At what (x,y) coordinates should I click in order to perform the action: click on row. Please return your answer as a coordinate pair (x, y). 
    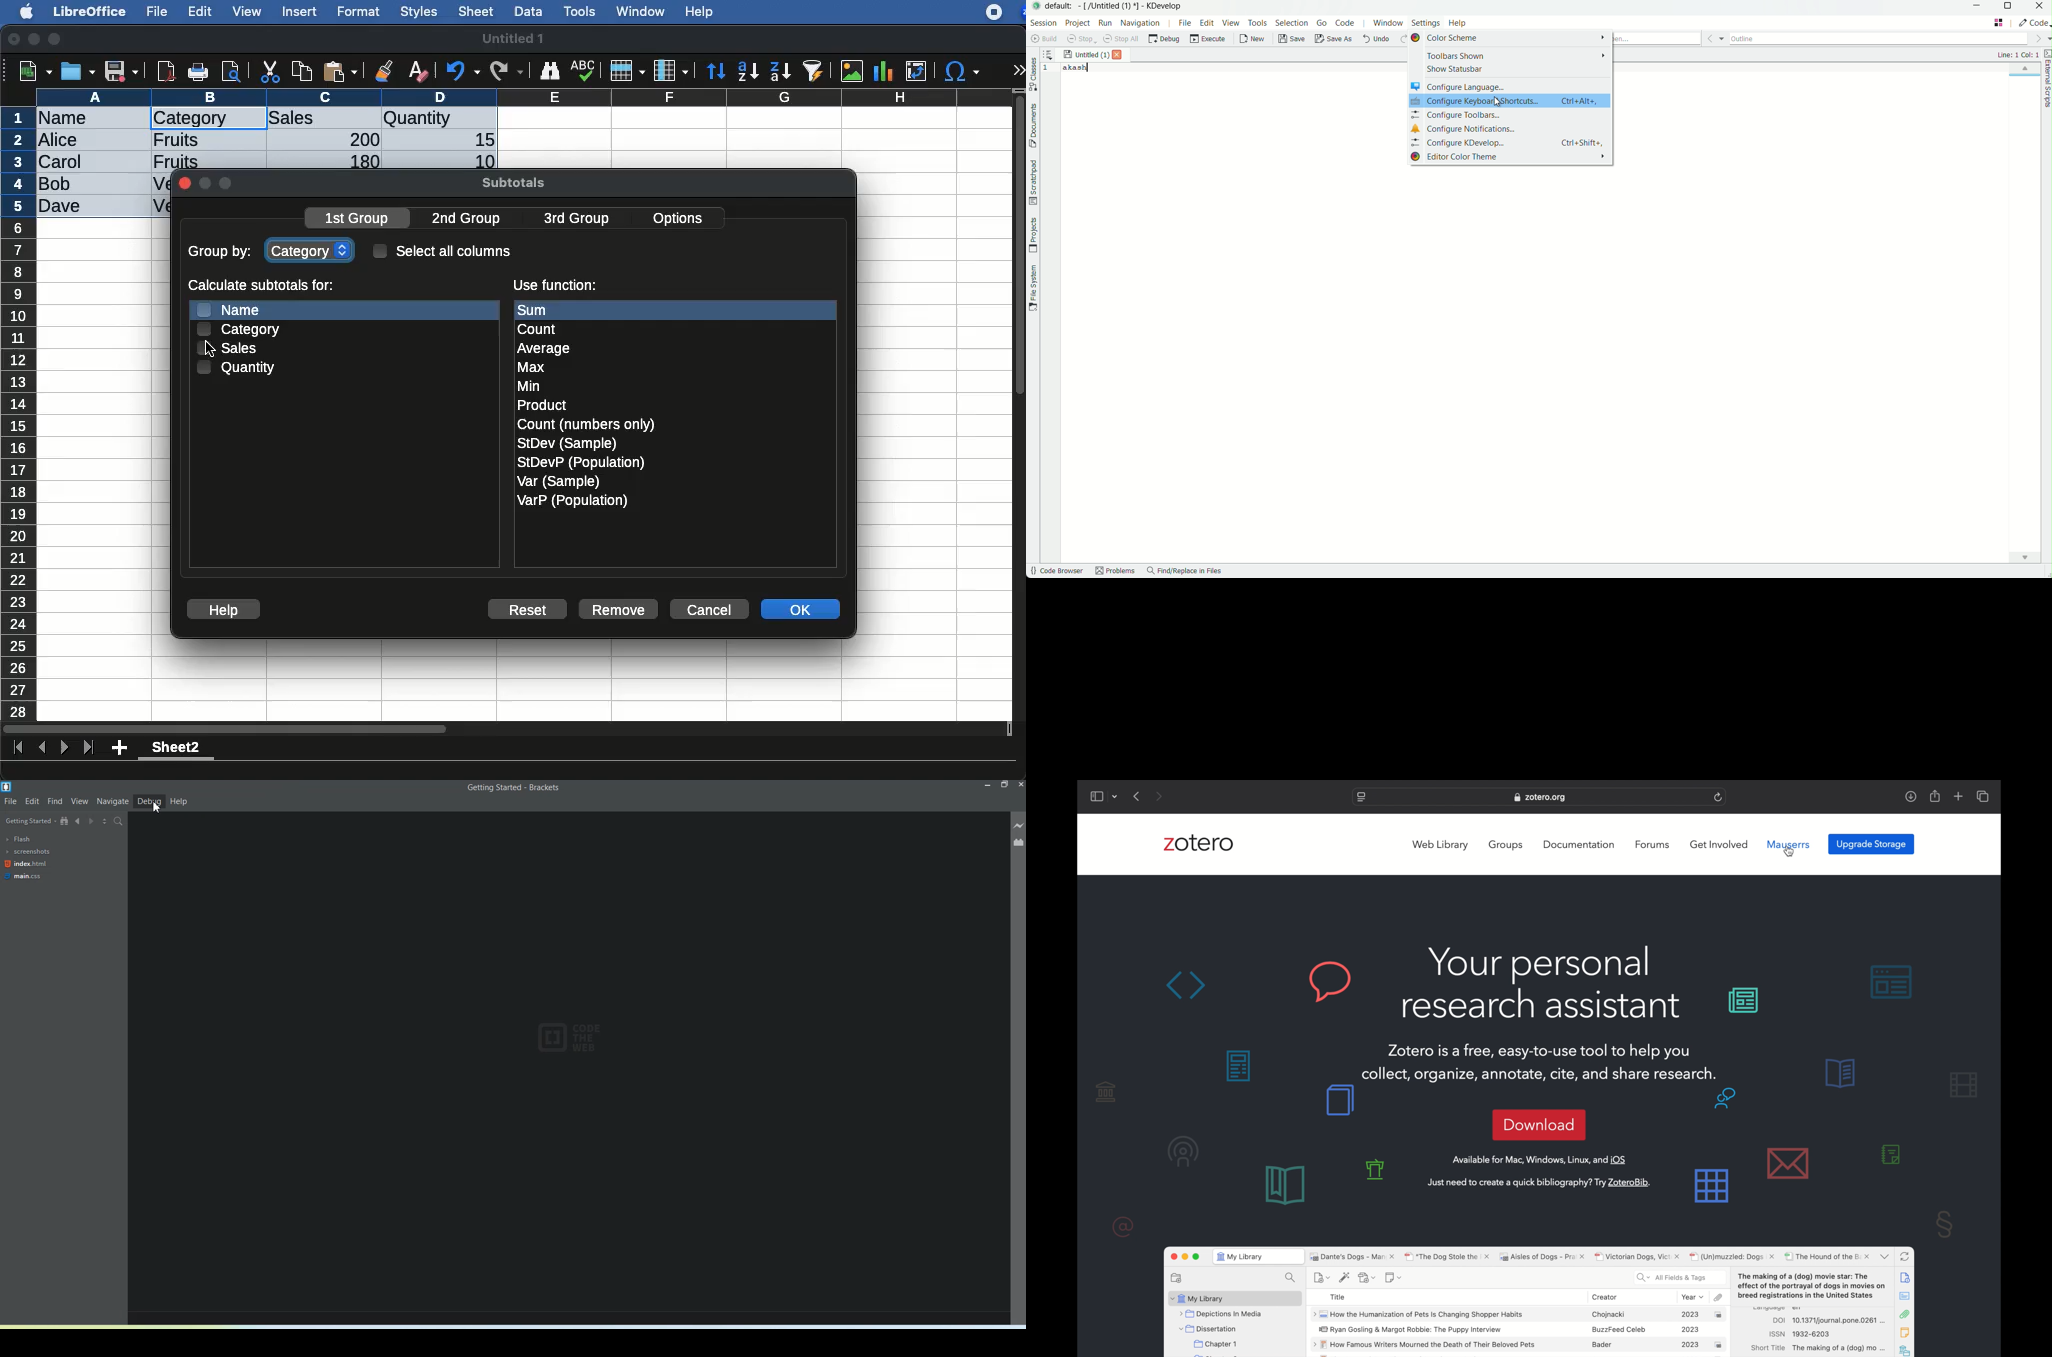
    Looking at the image, I should click on (626, 71).